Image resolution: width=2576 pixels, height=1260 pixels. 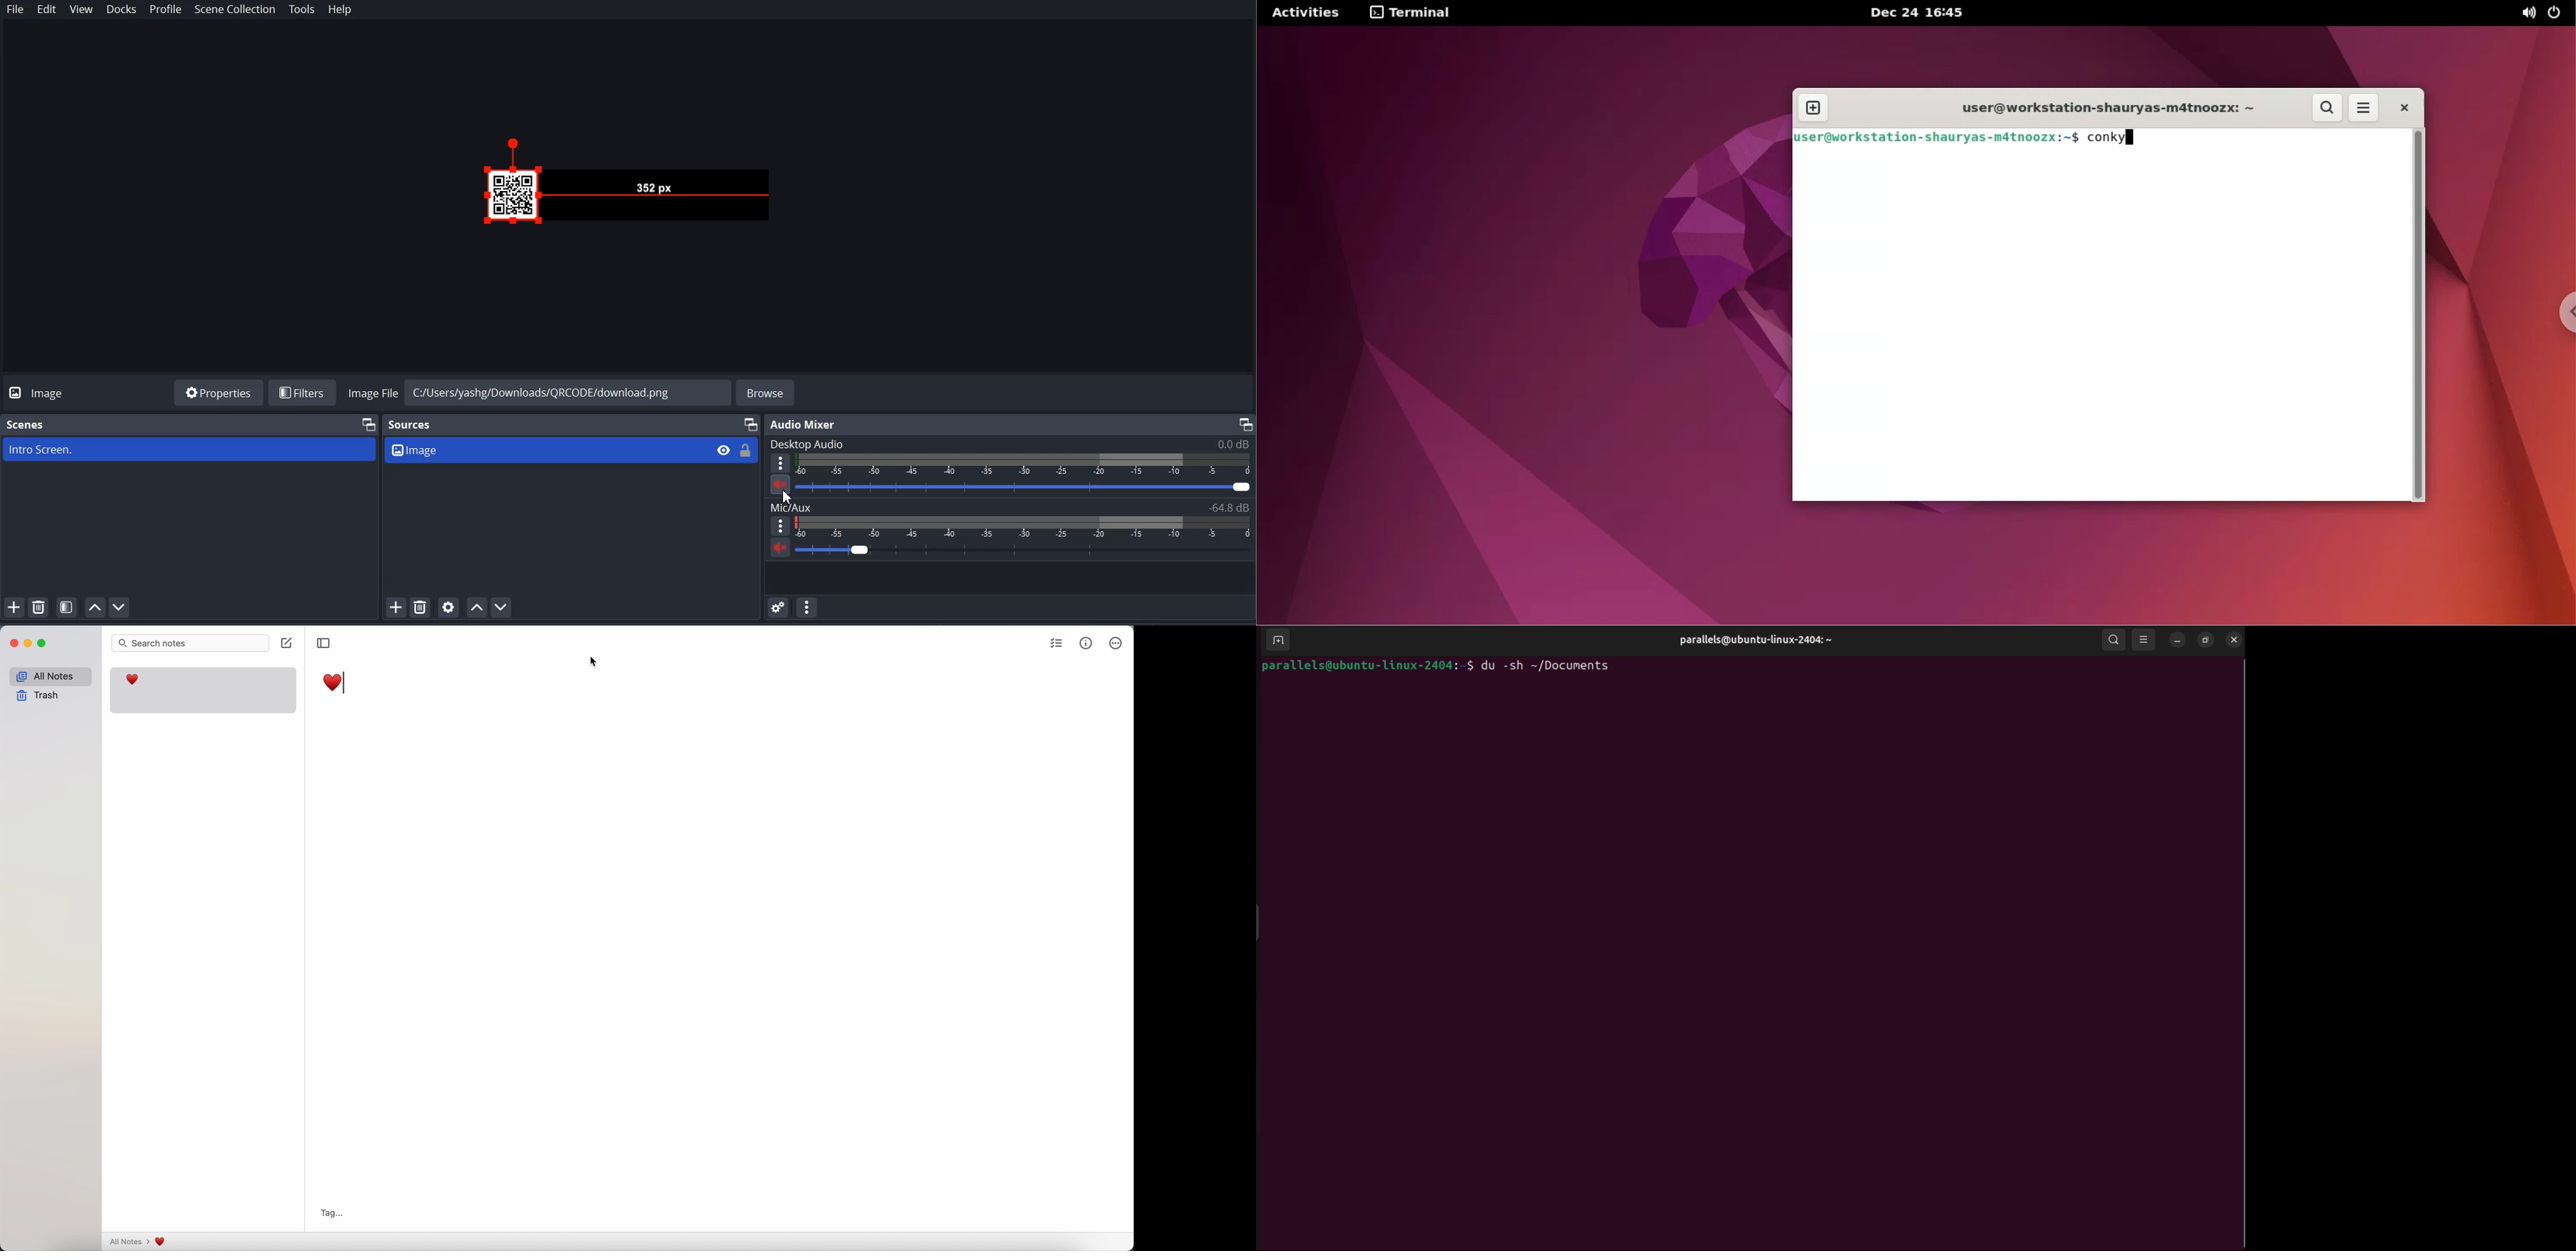 What do you see at coordinates (1245, 424) in the screenshot?
I see `Maximize` at bounding box center [1245, 424].